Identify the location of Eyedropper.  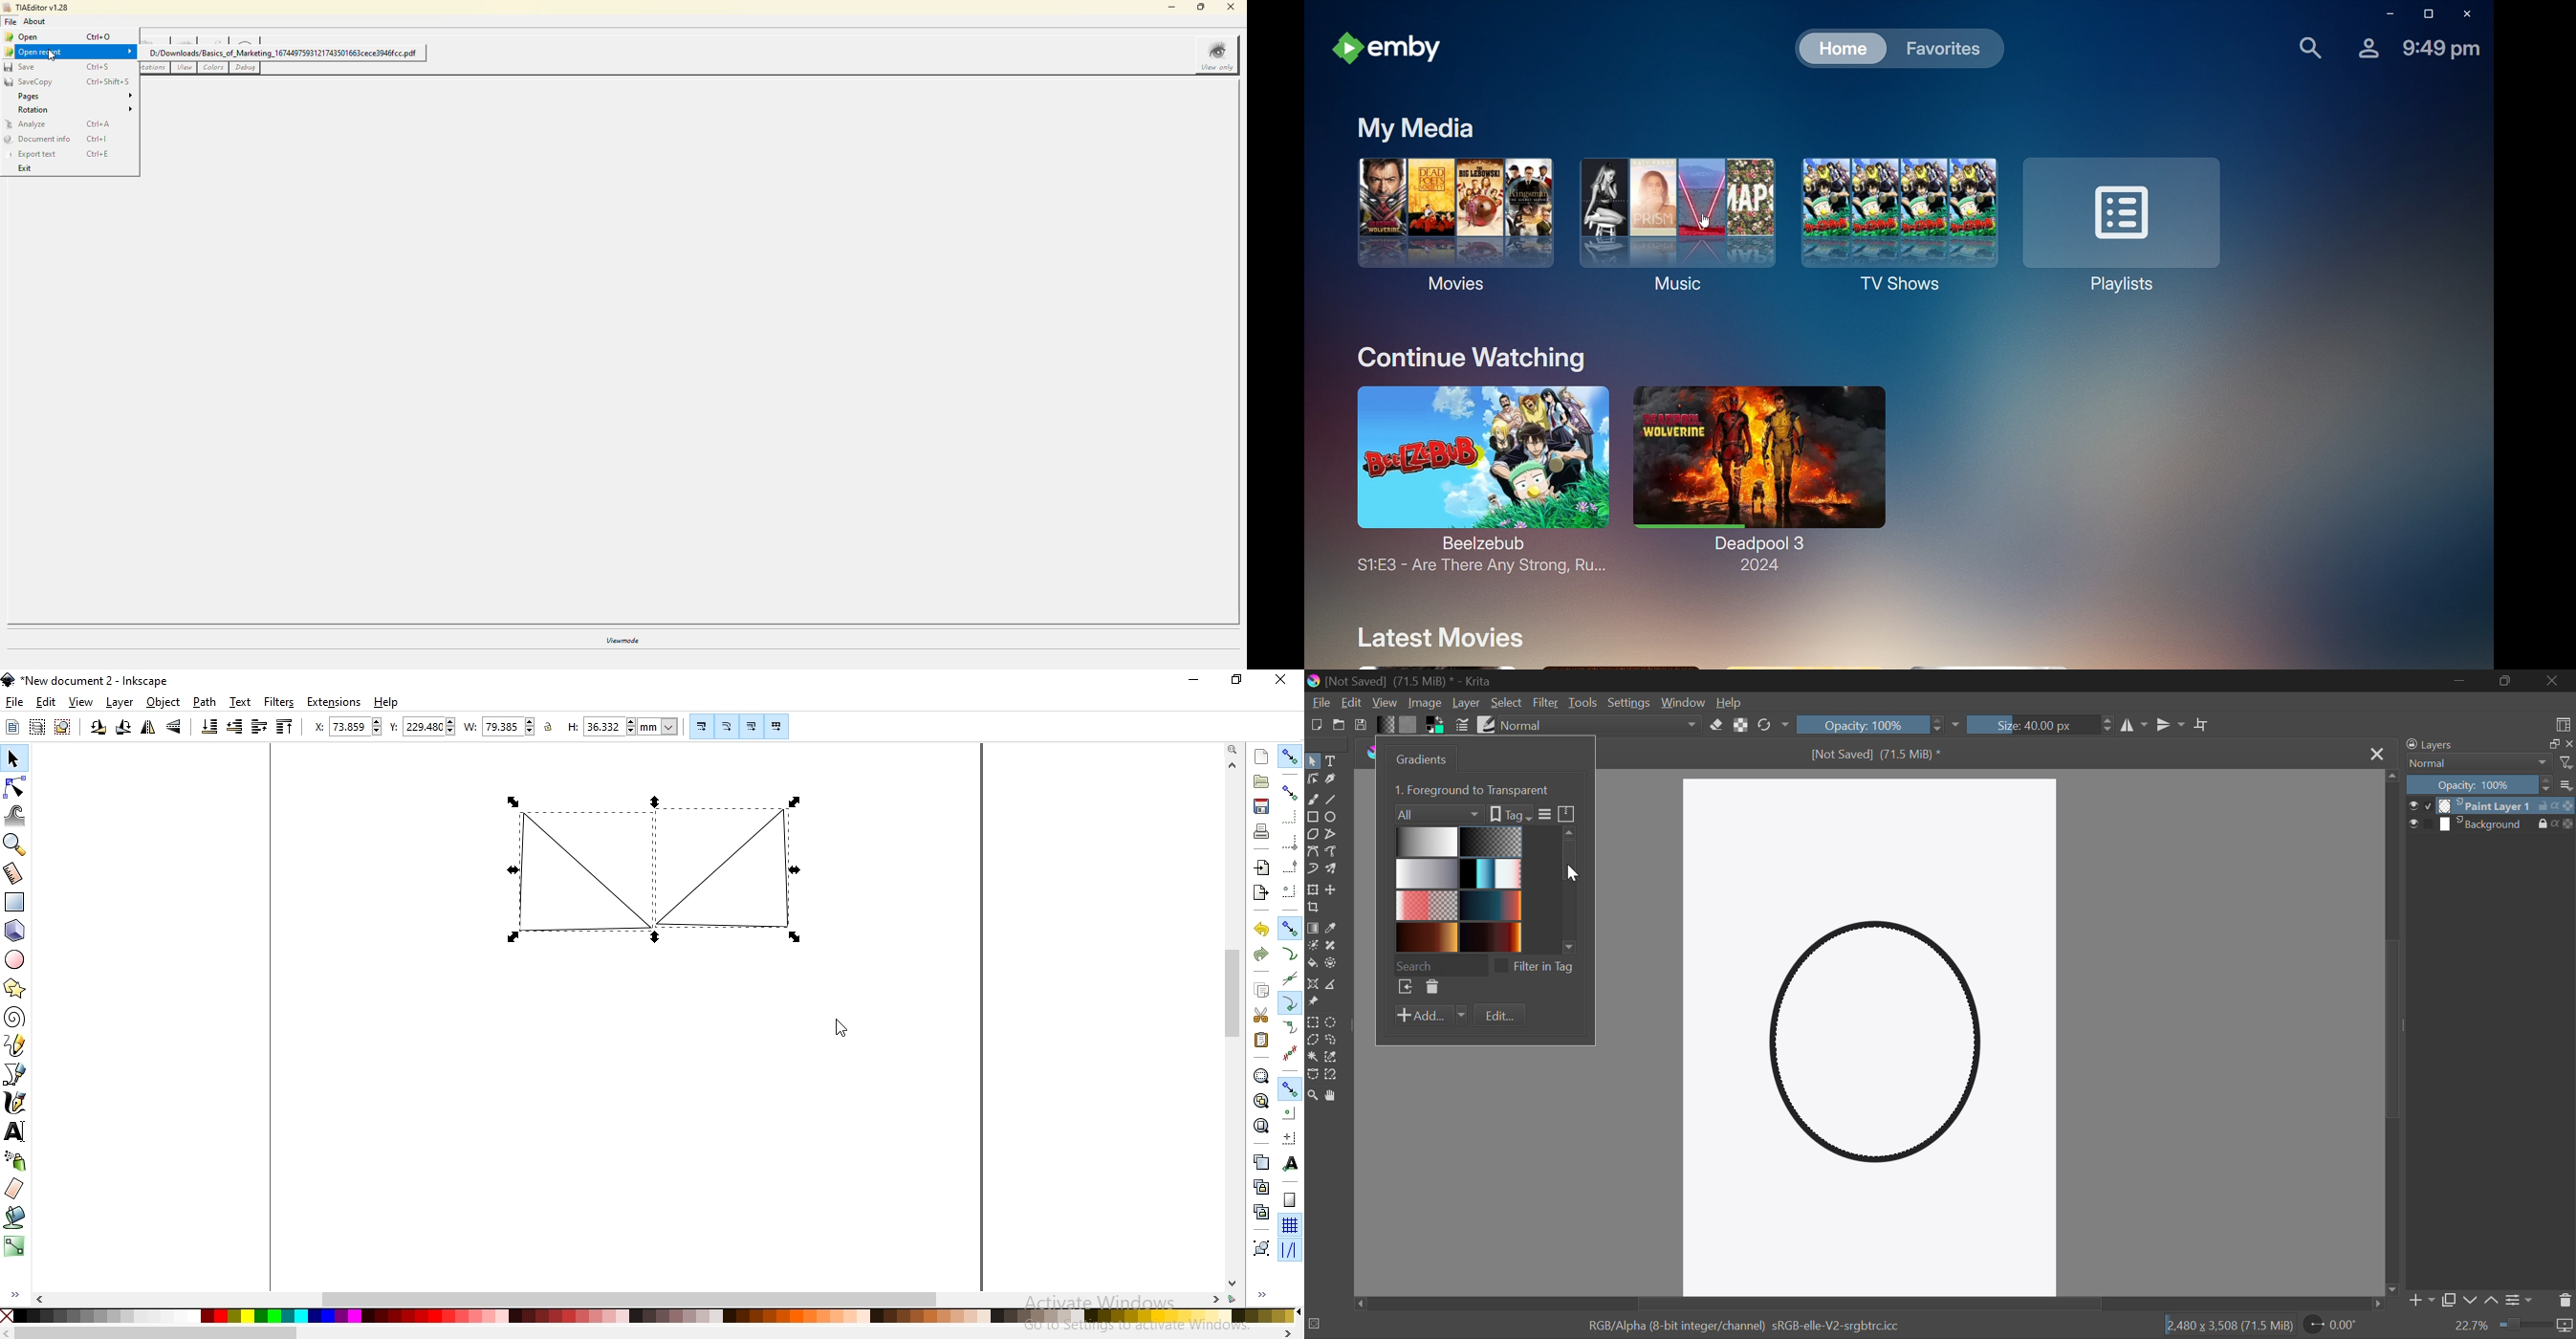
(1335, 928).